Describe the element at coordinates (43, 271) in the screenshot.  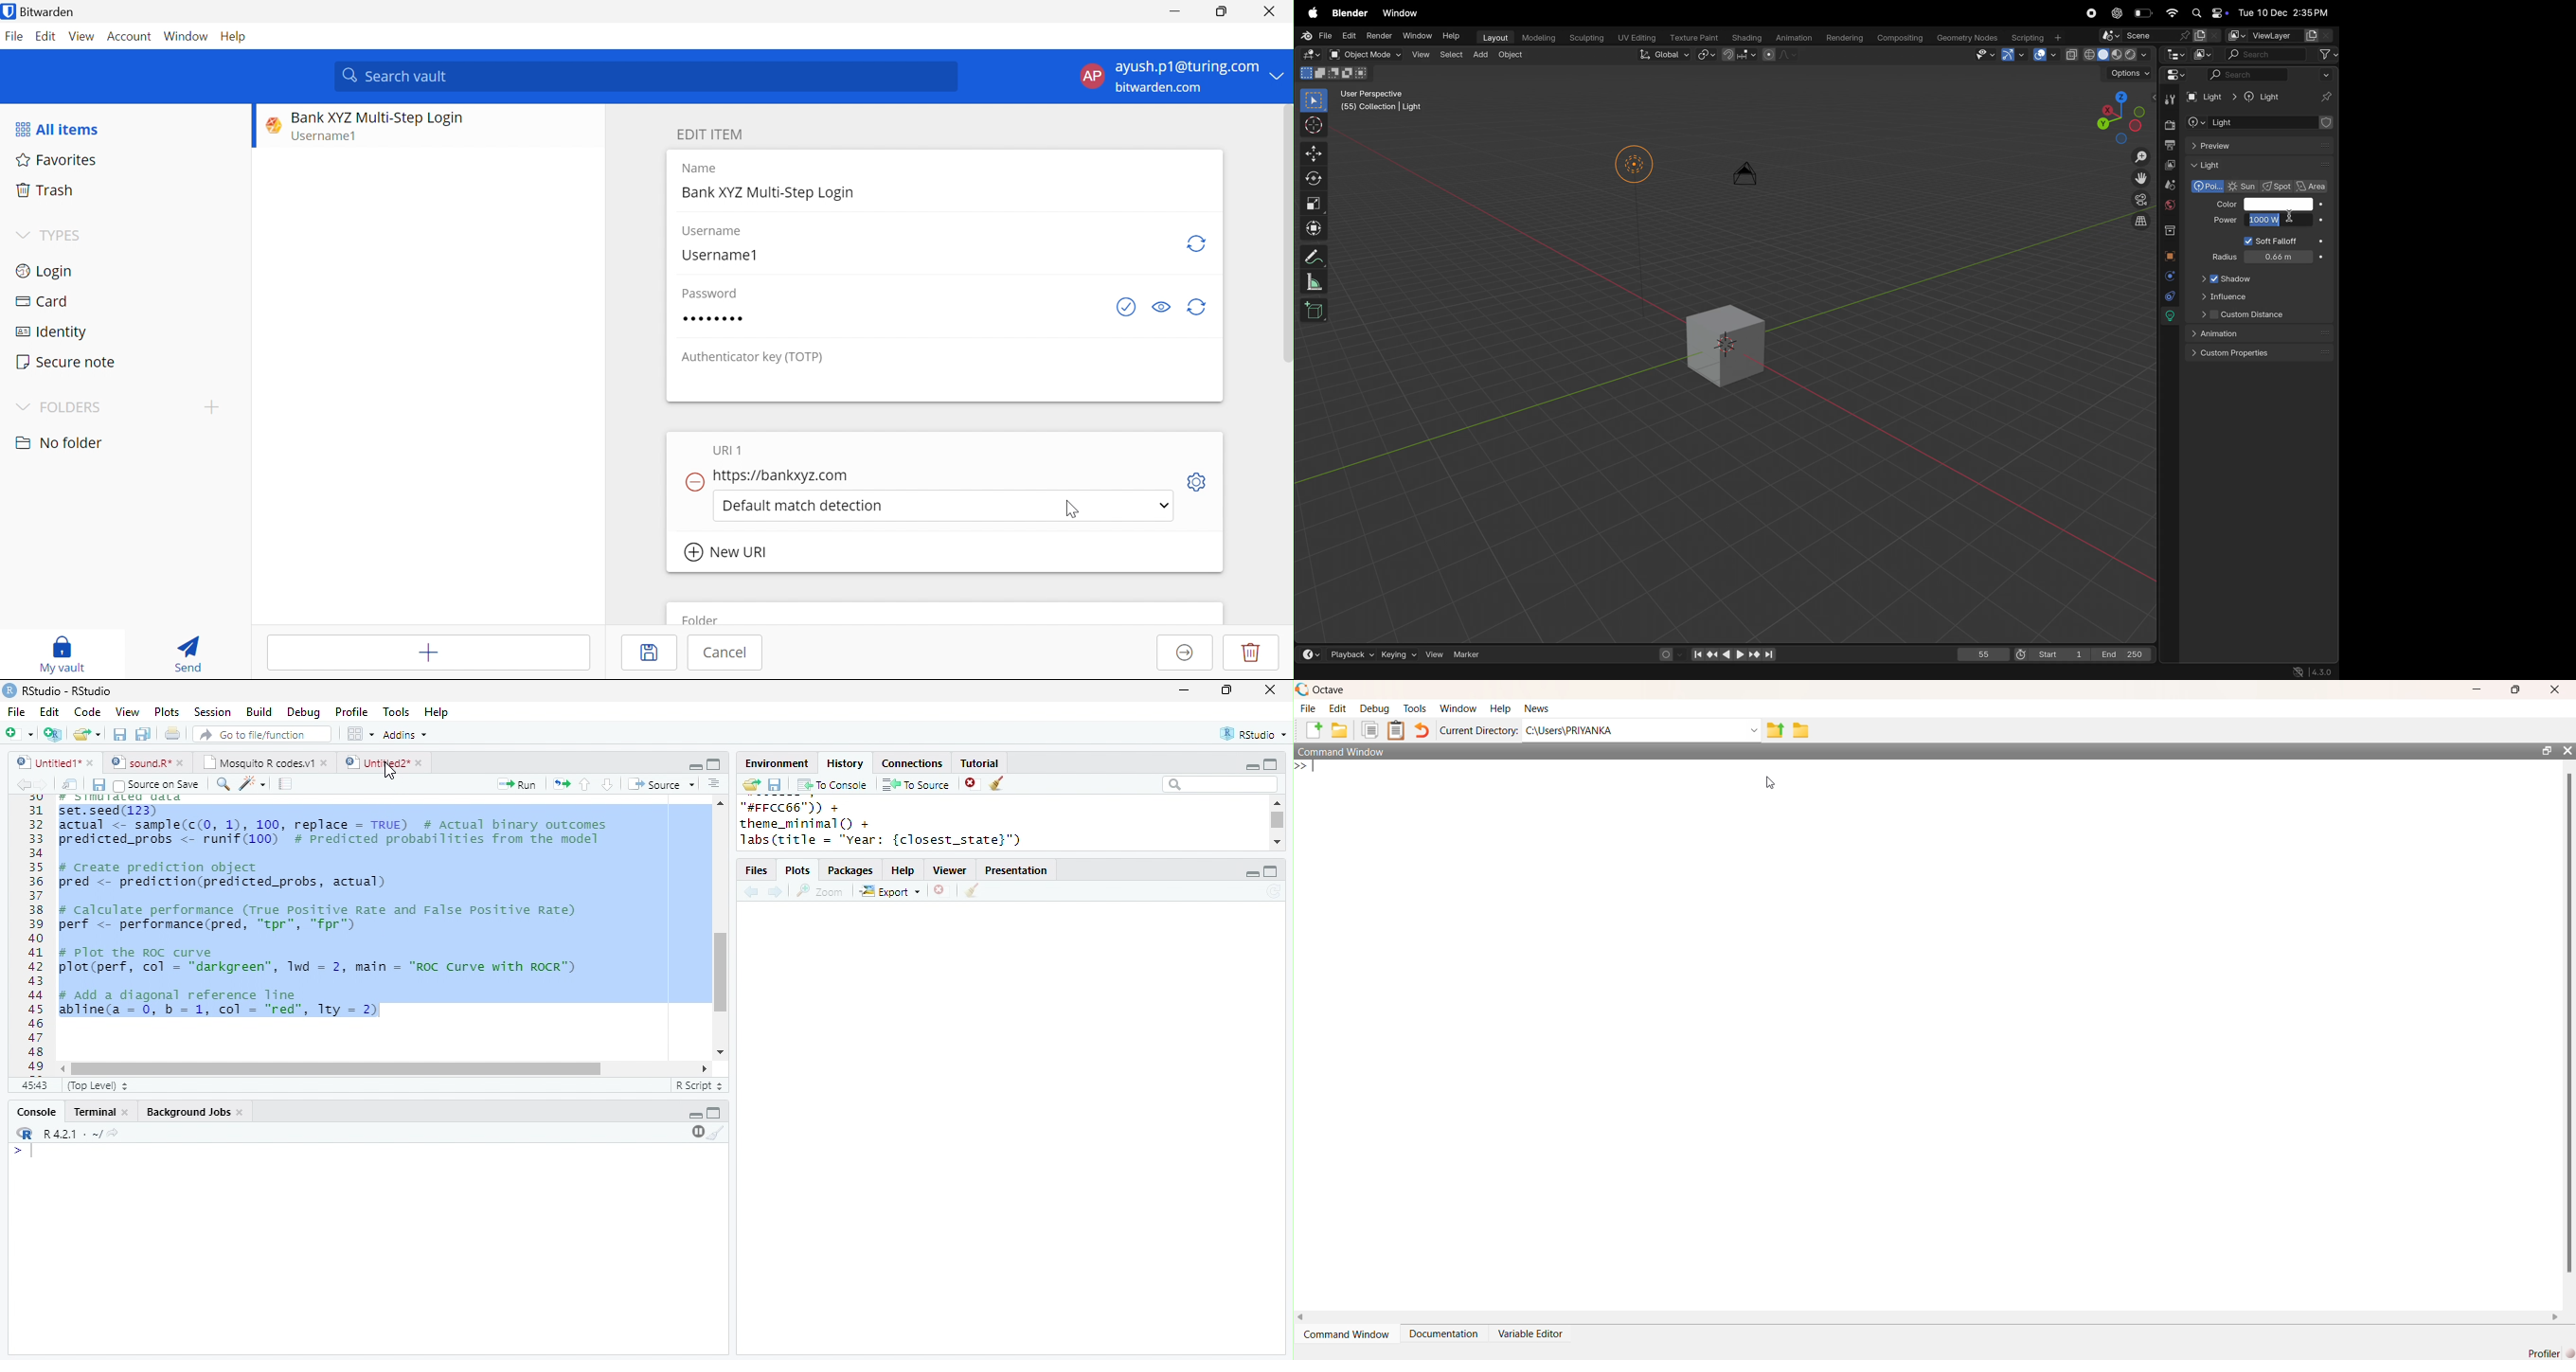
I see `Login` at that location.